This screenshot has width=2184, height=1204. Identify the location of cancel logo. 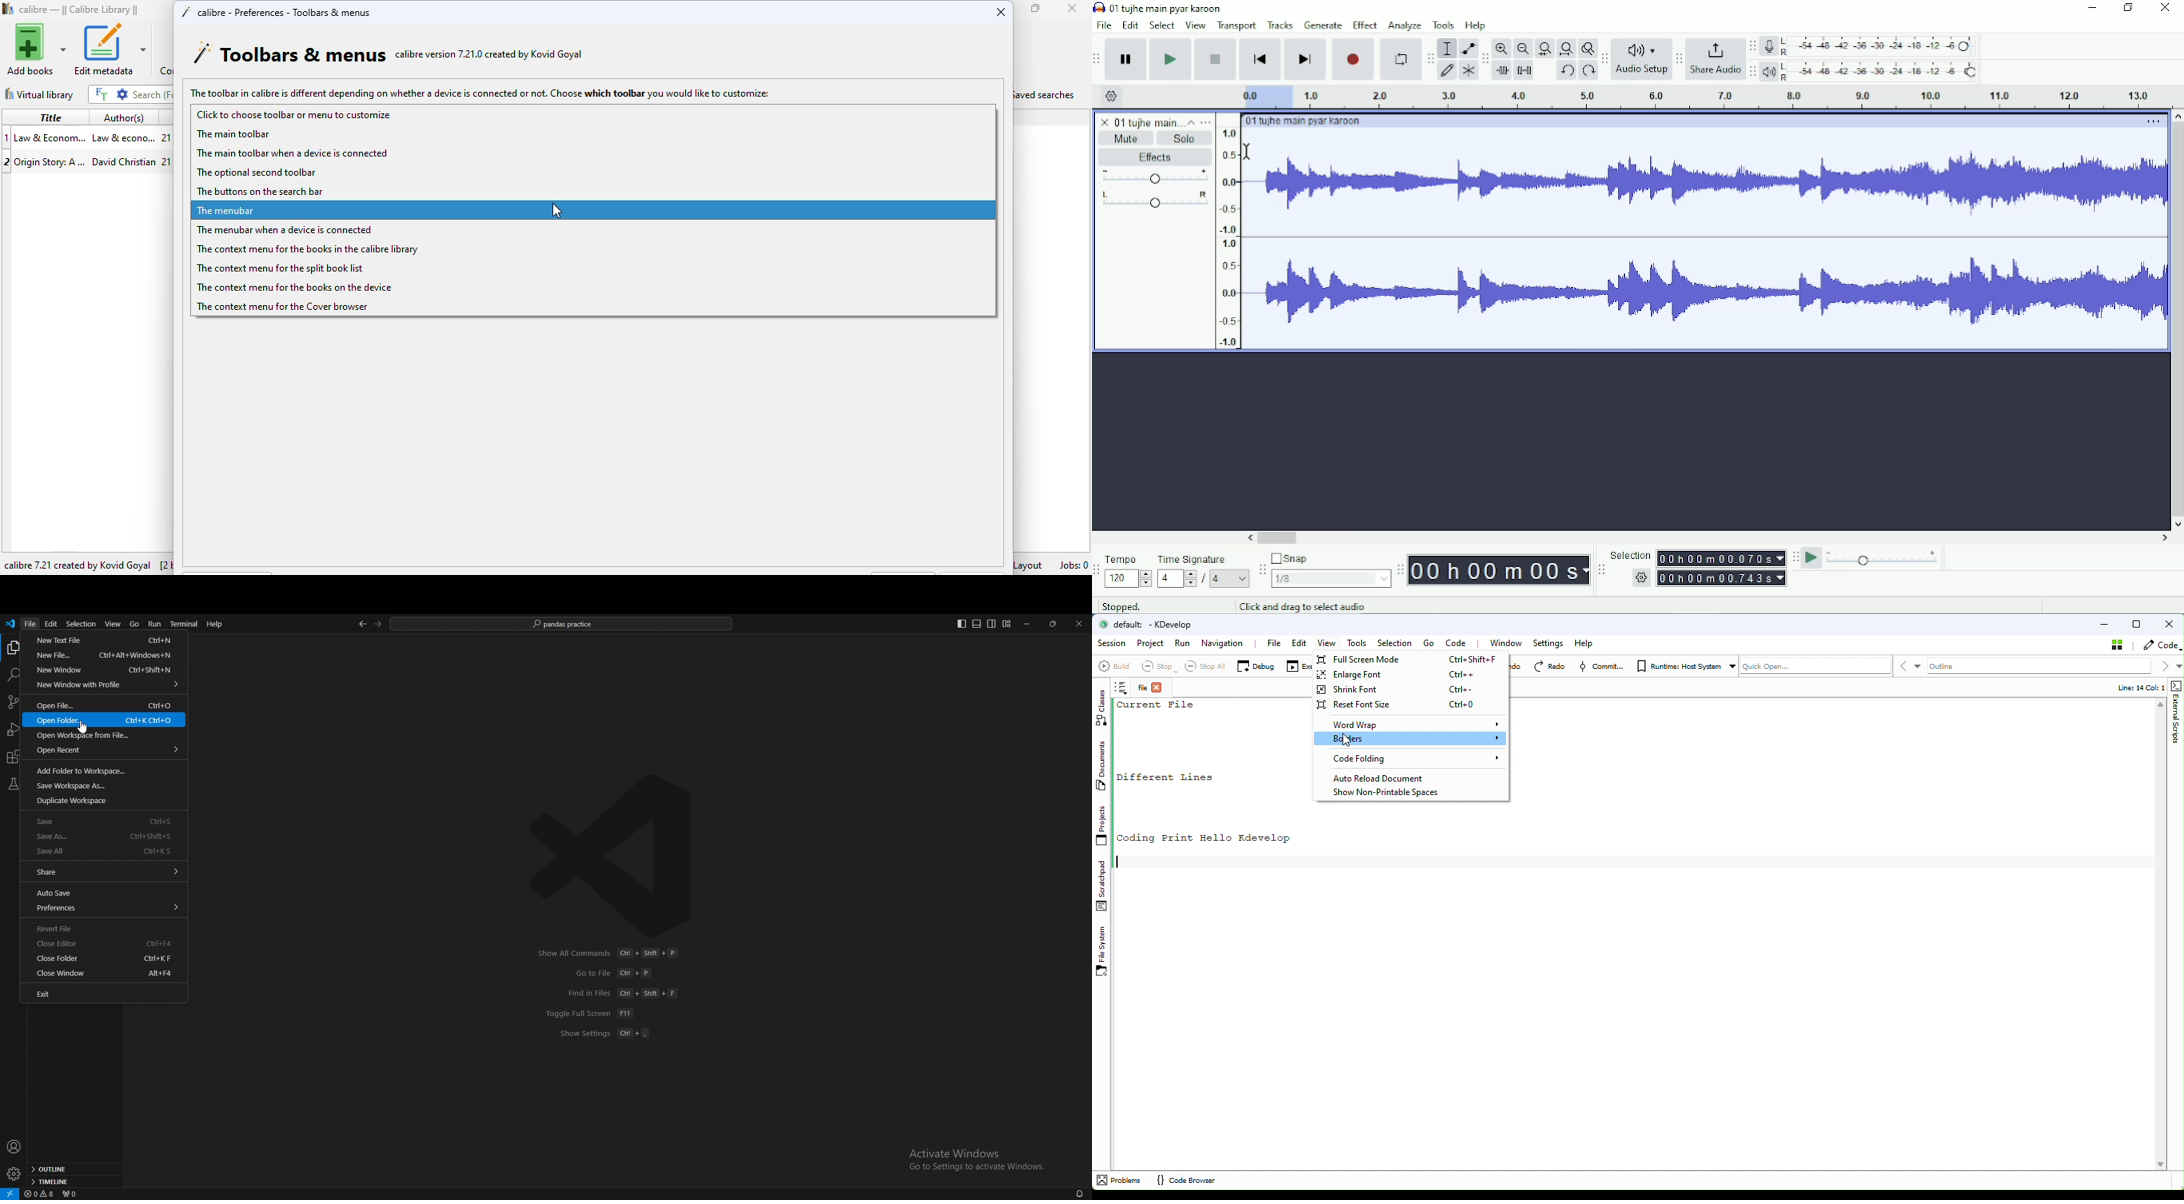
(1106, 122).